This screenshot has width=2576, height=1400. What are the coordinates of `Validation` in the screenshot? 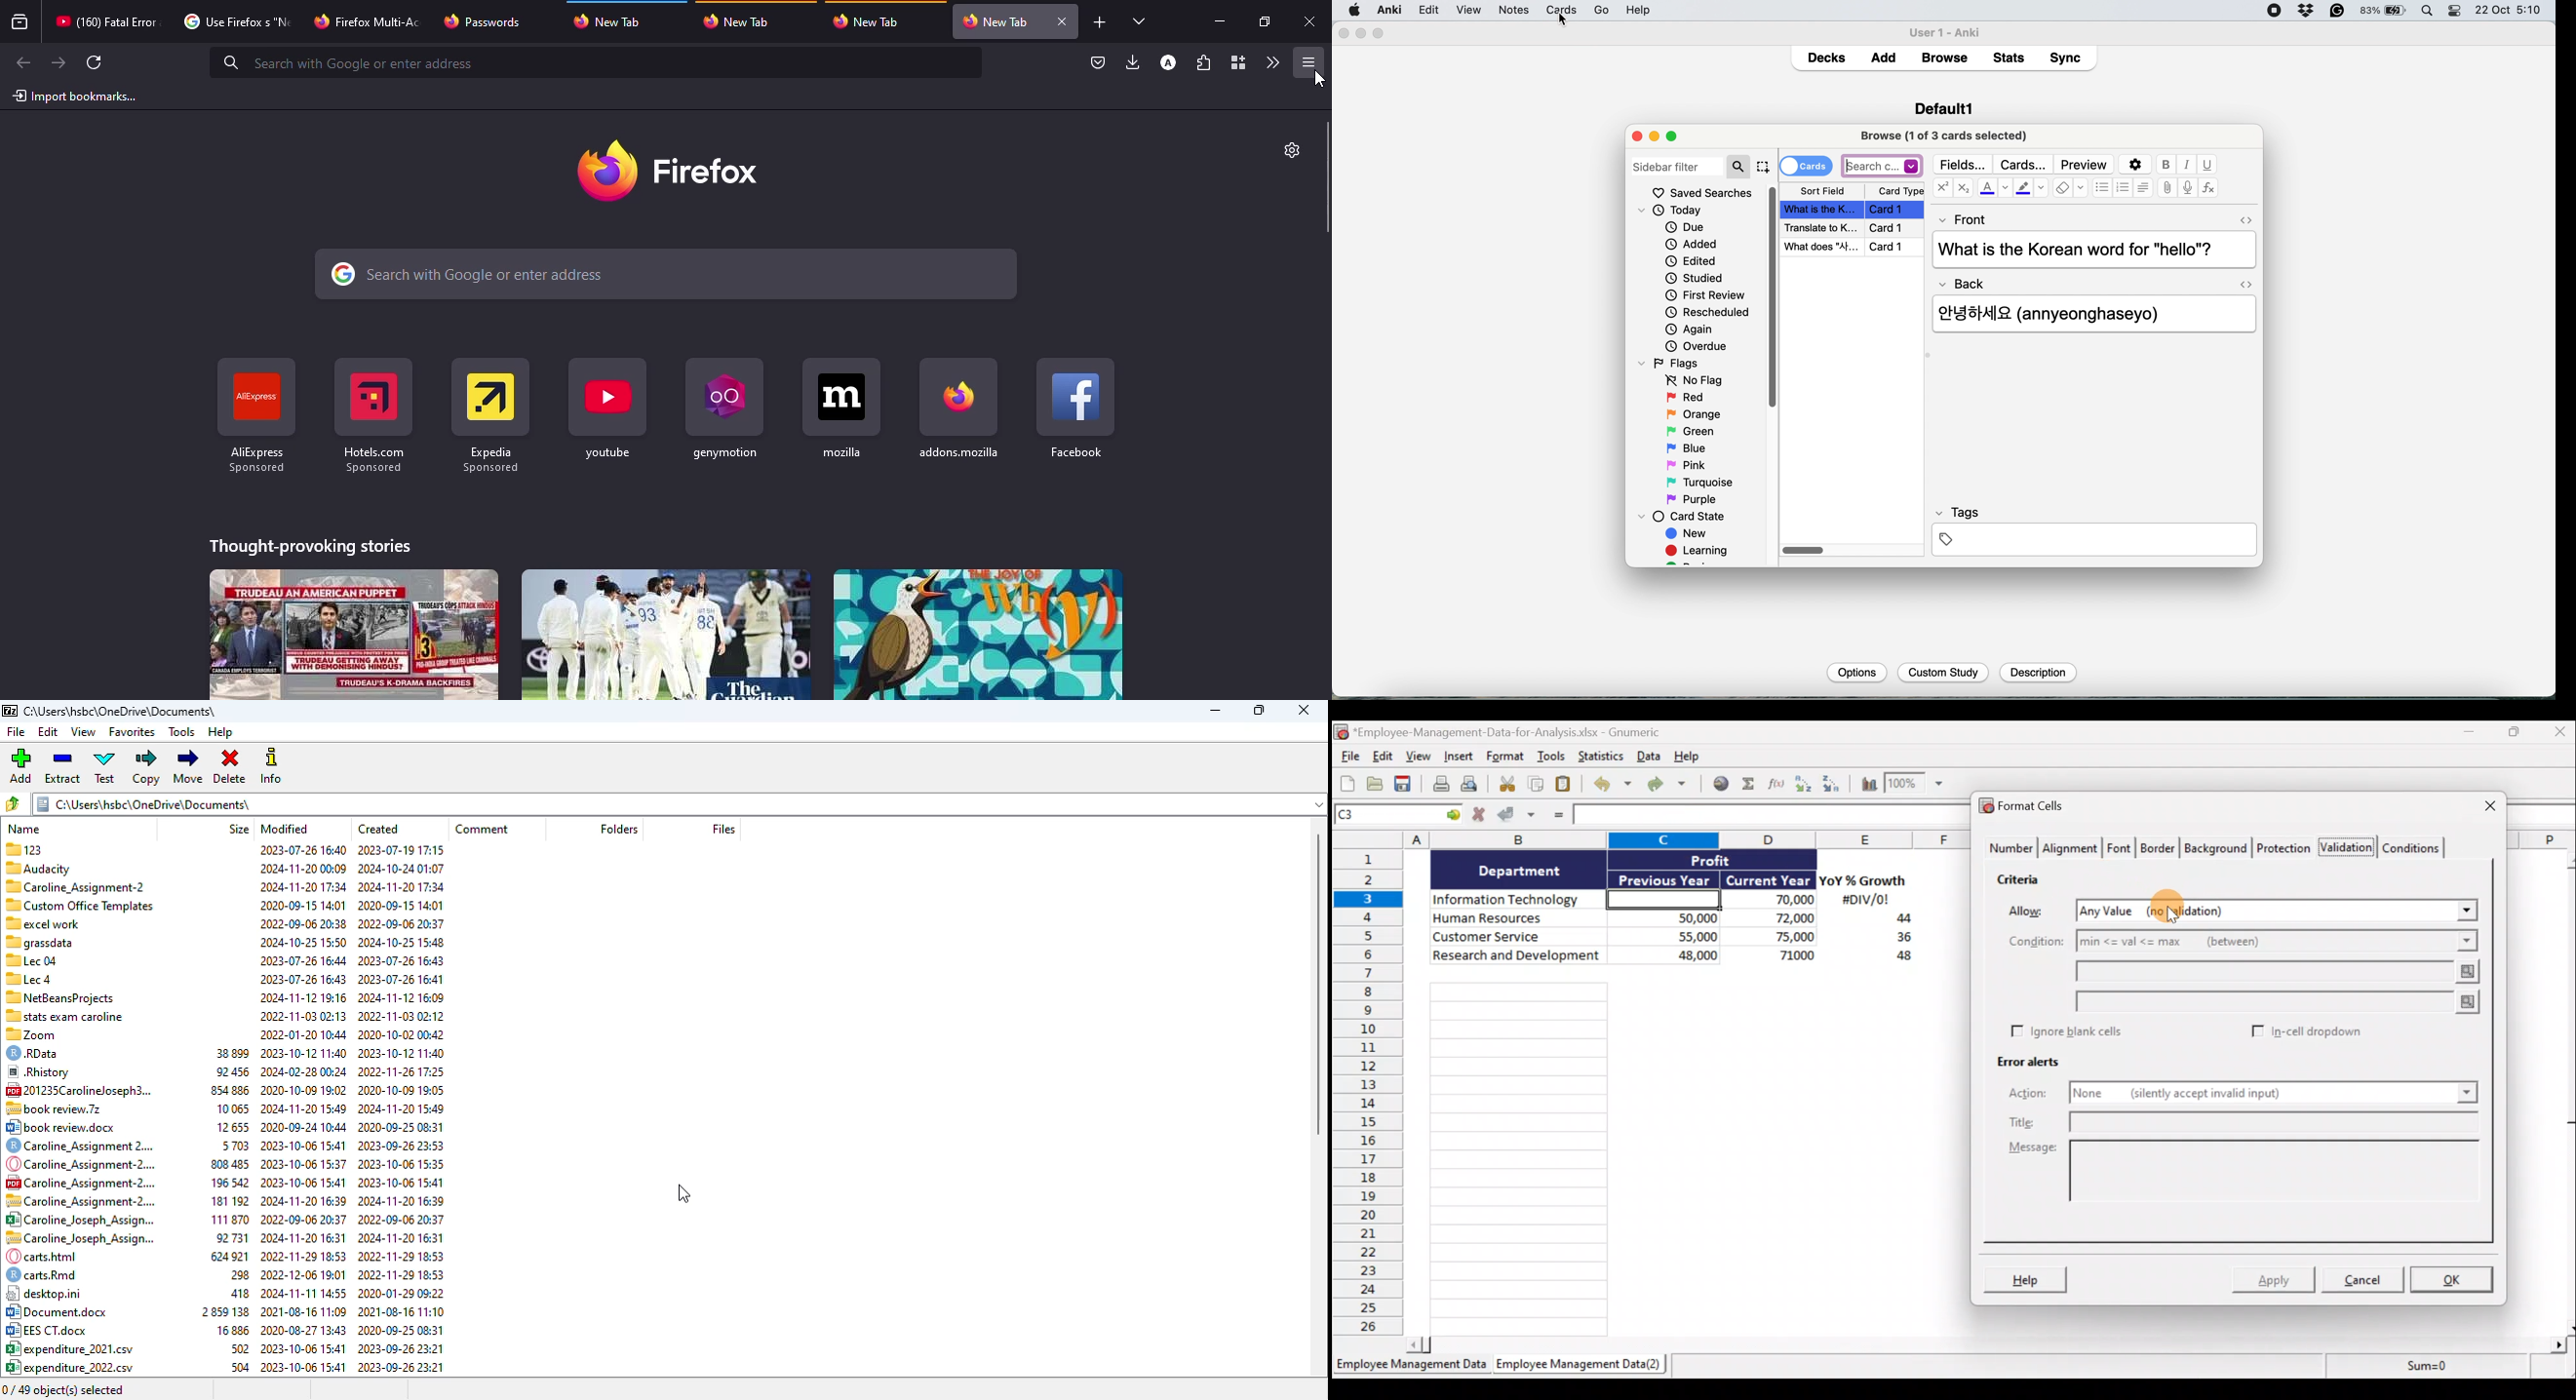 It's located at (2348, 846).